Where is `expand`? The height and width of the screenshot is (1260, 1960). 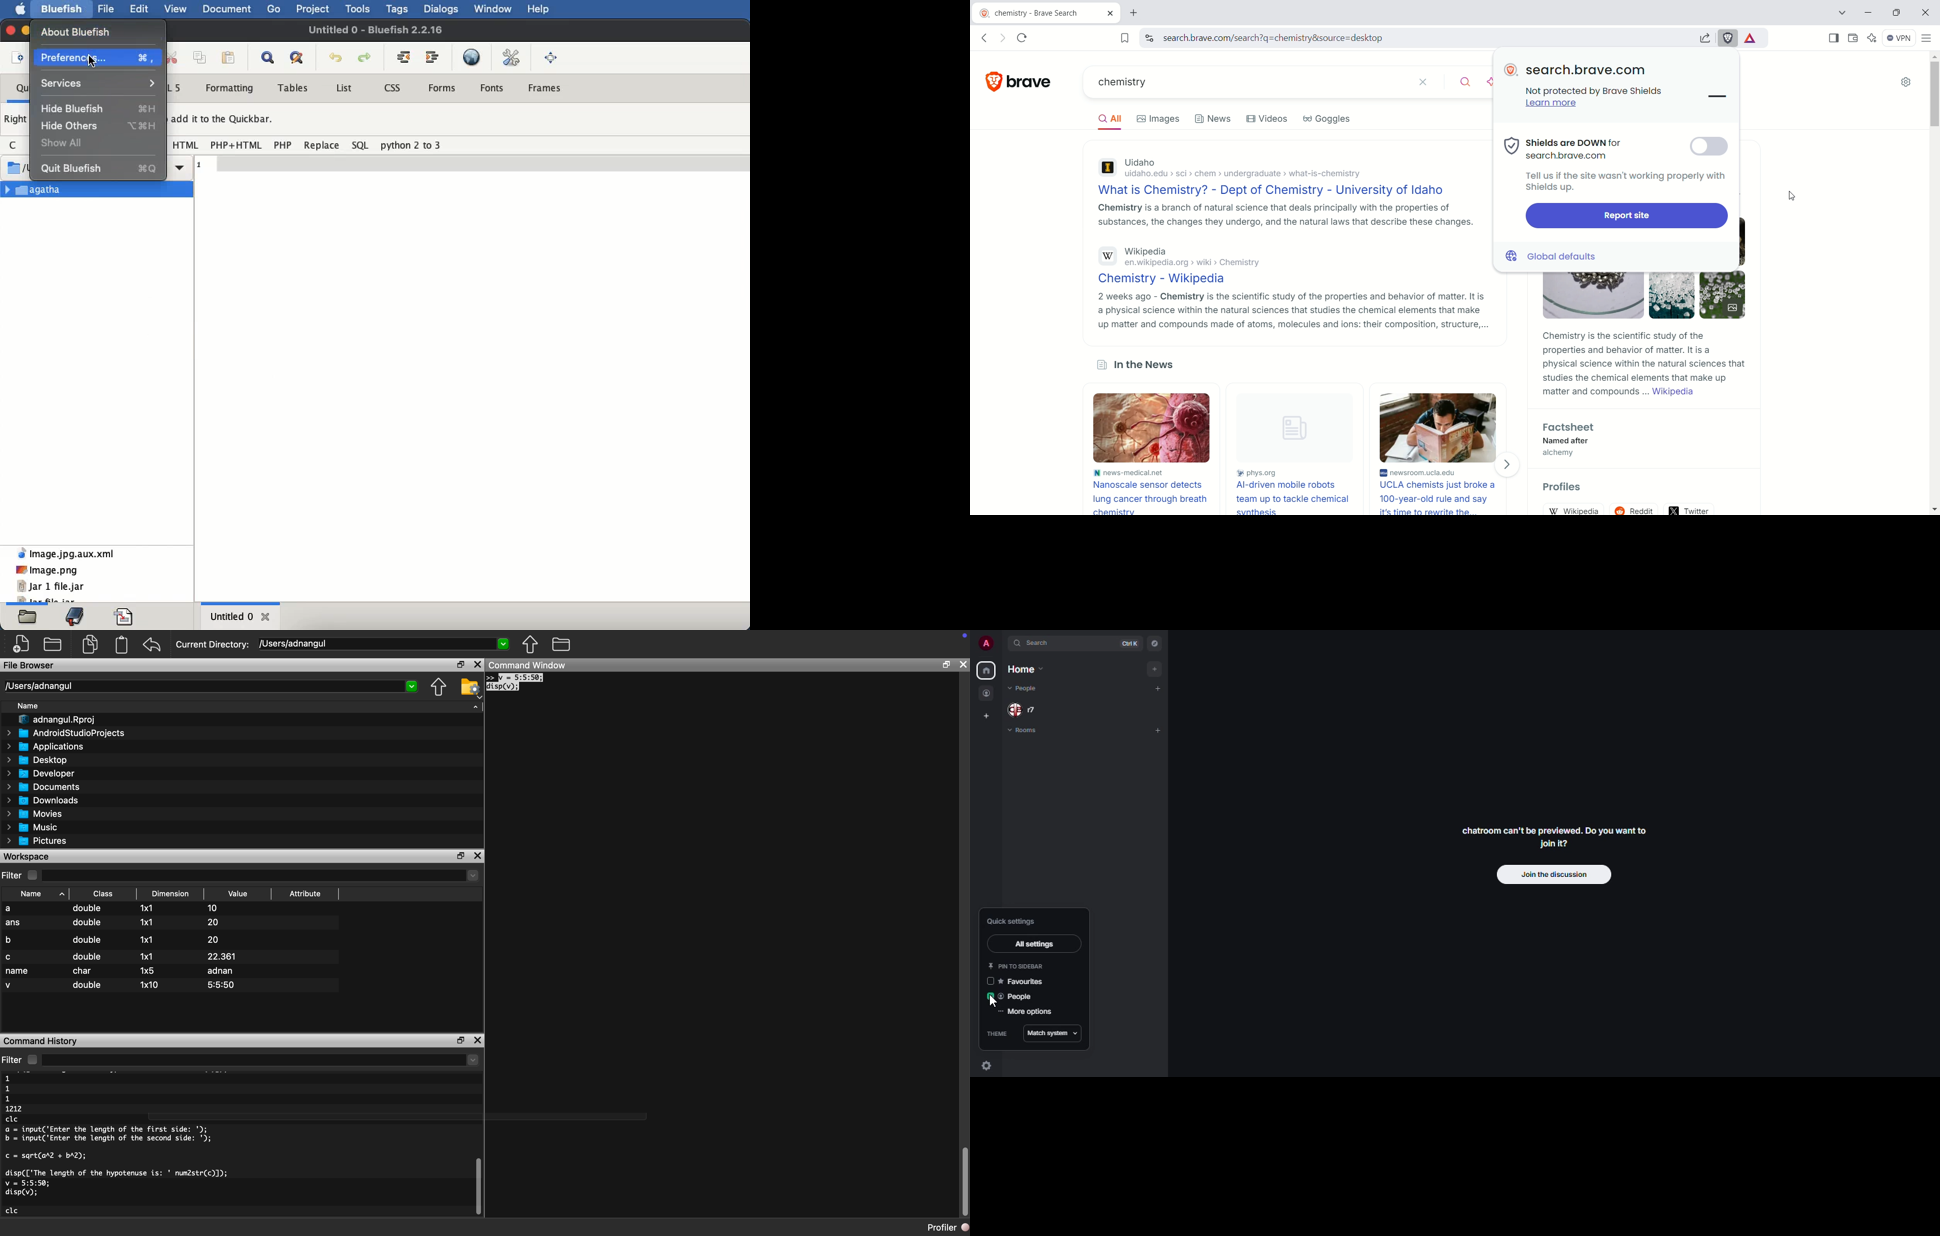
expand is located at coordinates (1003, 643).